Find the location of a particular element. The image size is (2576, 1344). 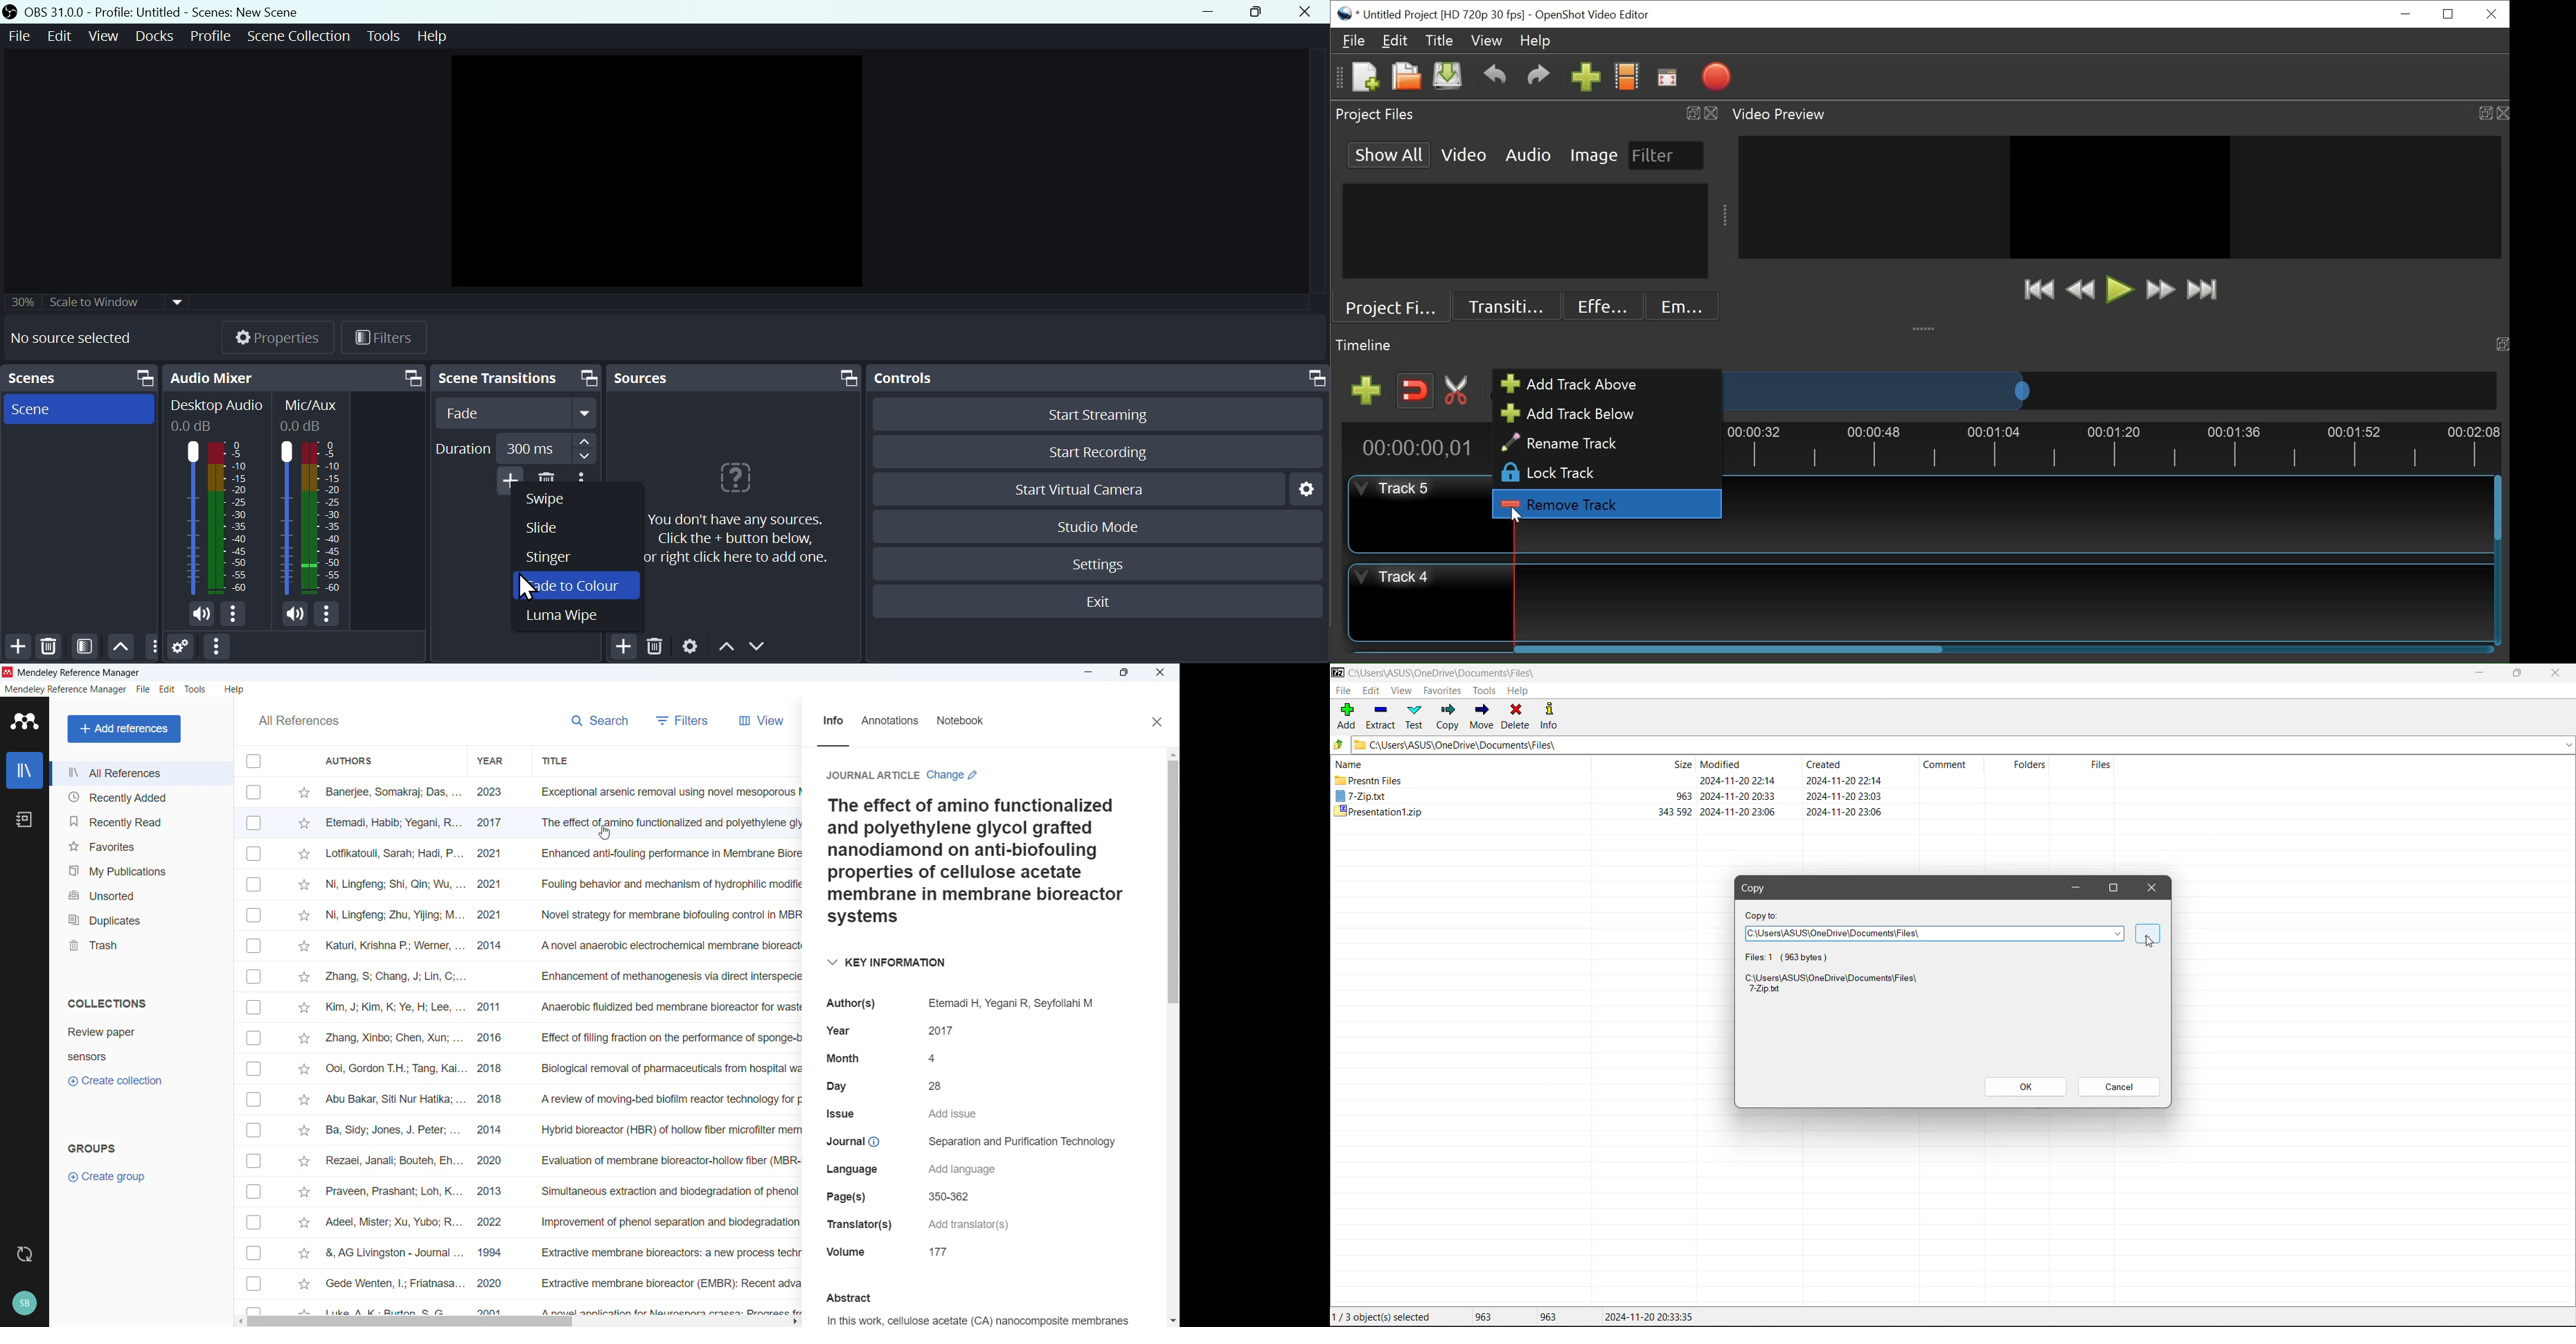

all references is located at coordinates (141, 772).